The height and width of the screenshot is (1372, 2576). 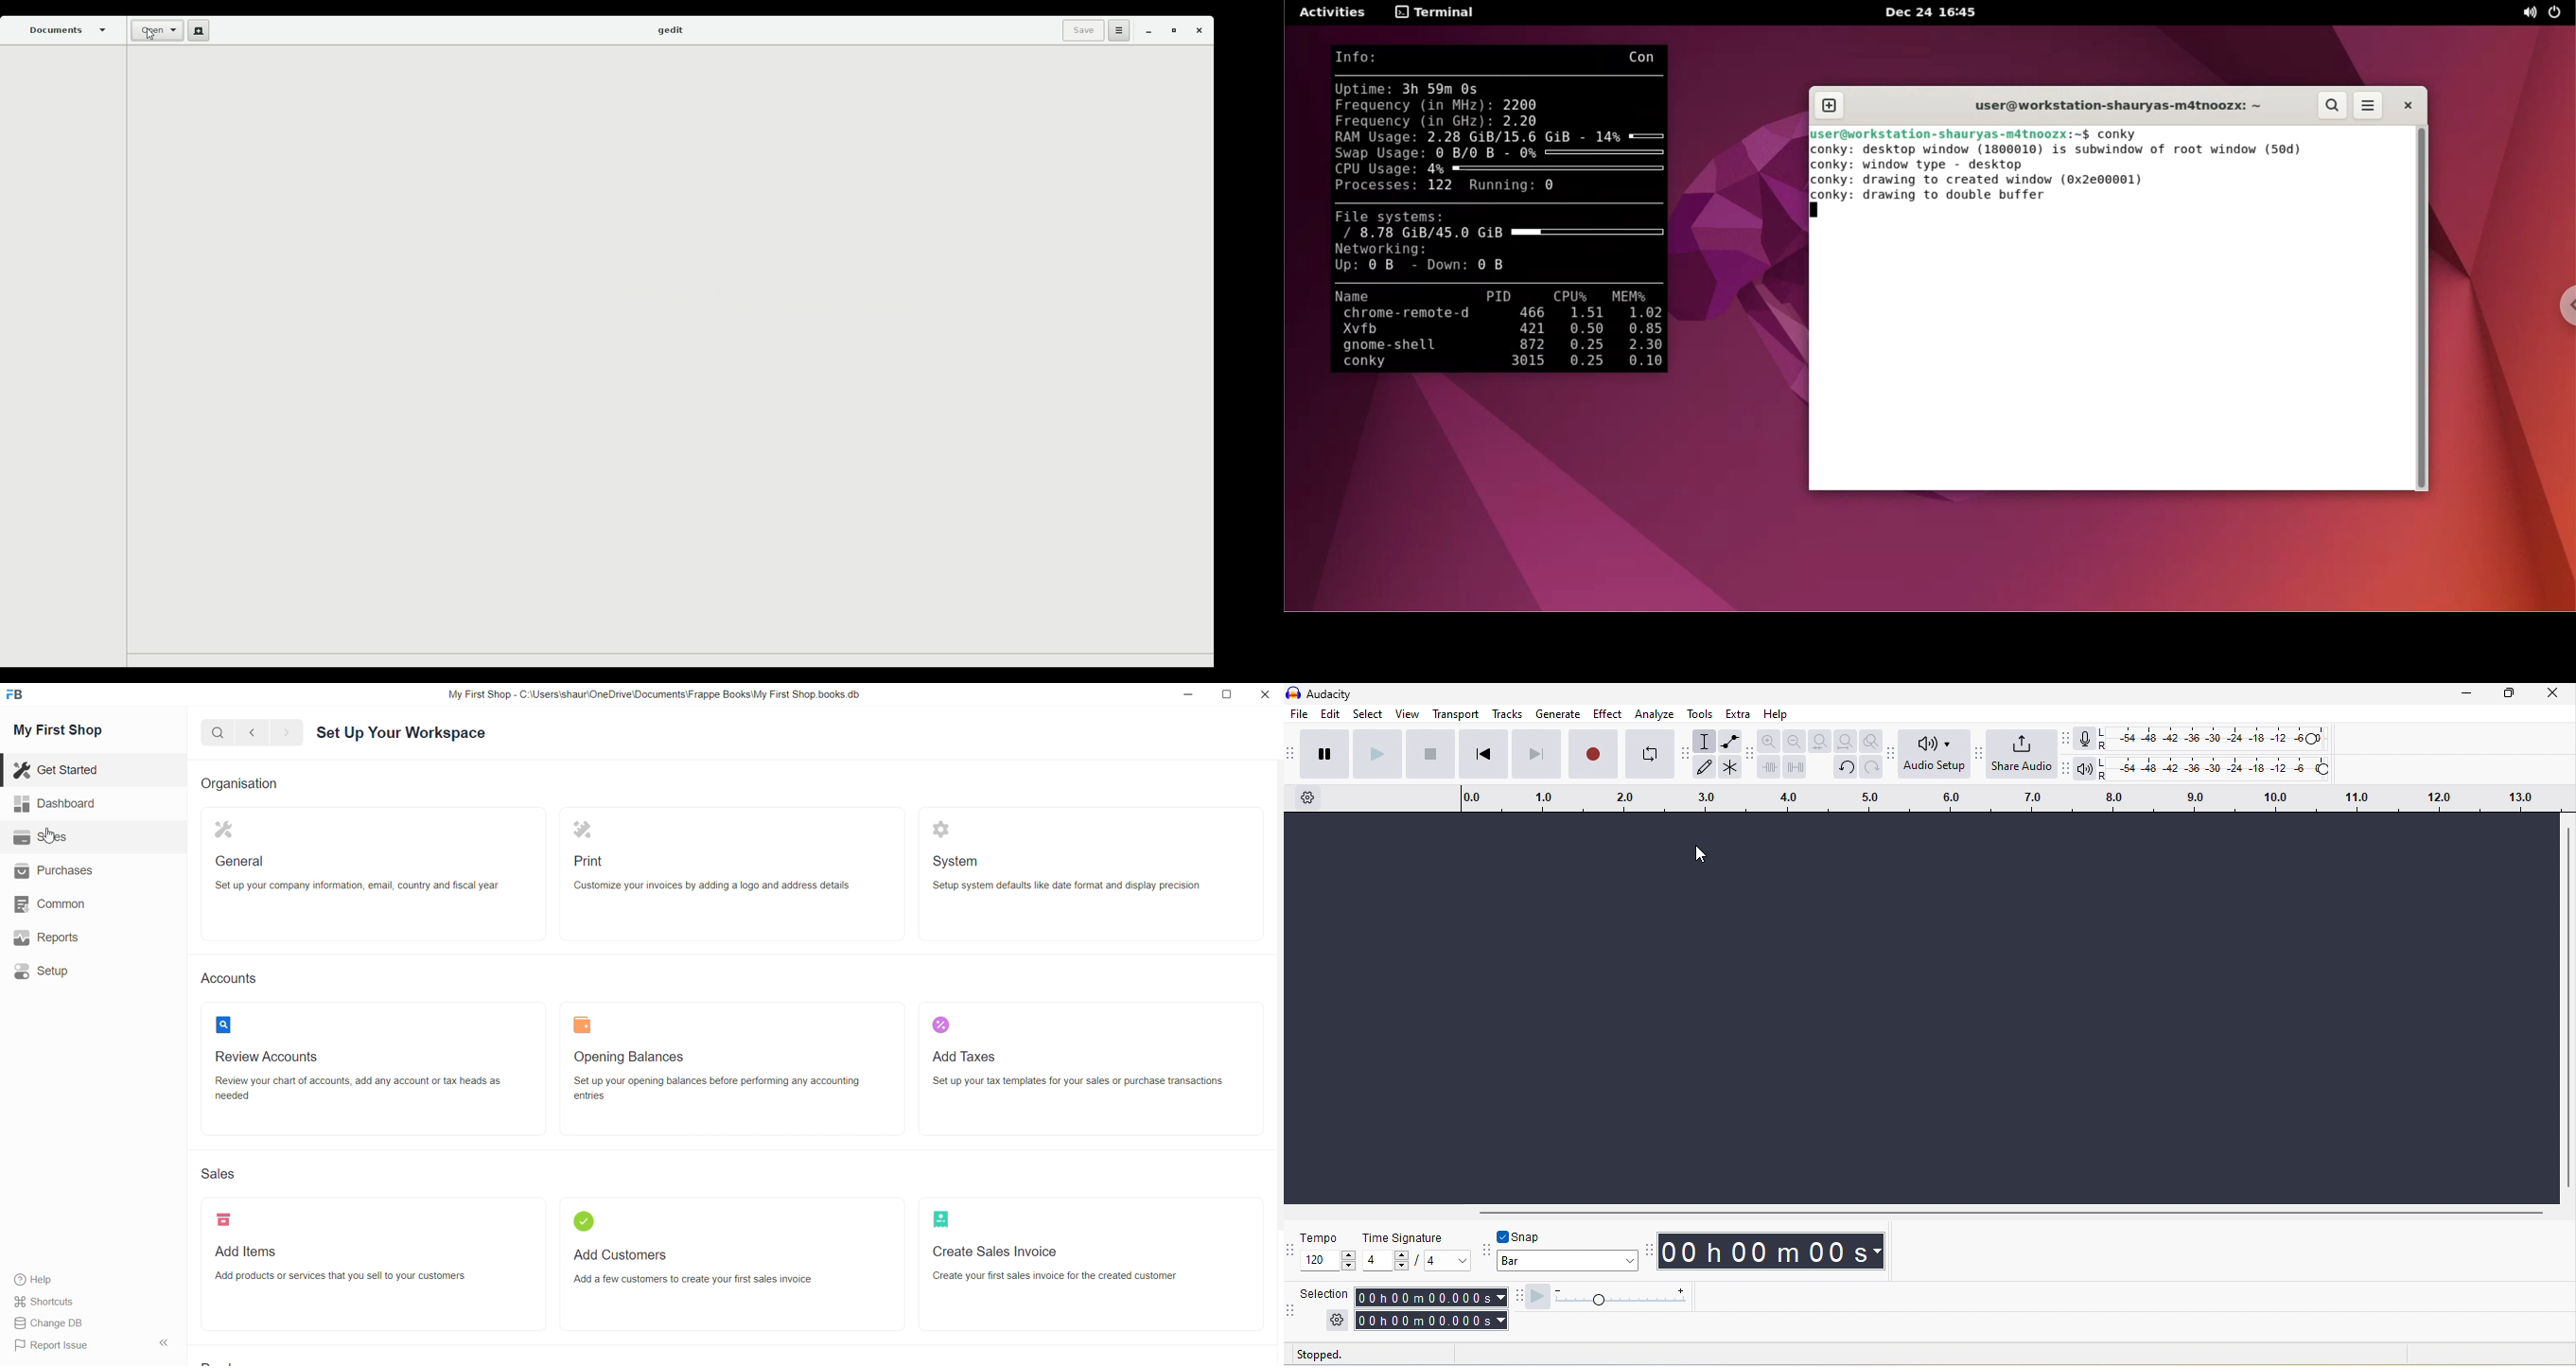 What do you see at coordinates (74, 734) in the screenshot?
I see `My First Shop` at bounding box center [74, 734].